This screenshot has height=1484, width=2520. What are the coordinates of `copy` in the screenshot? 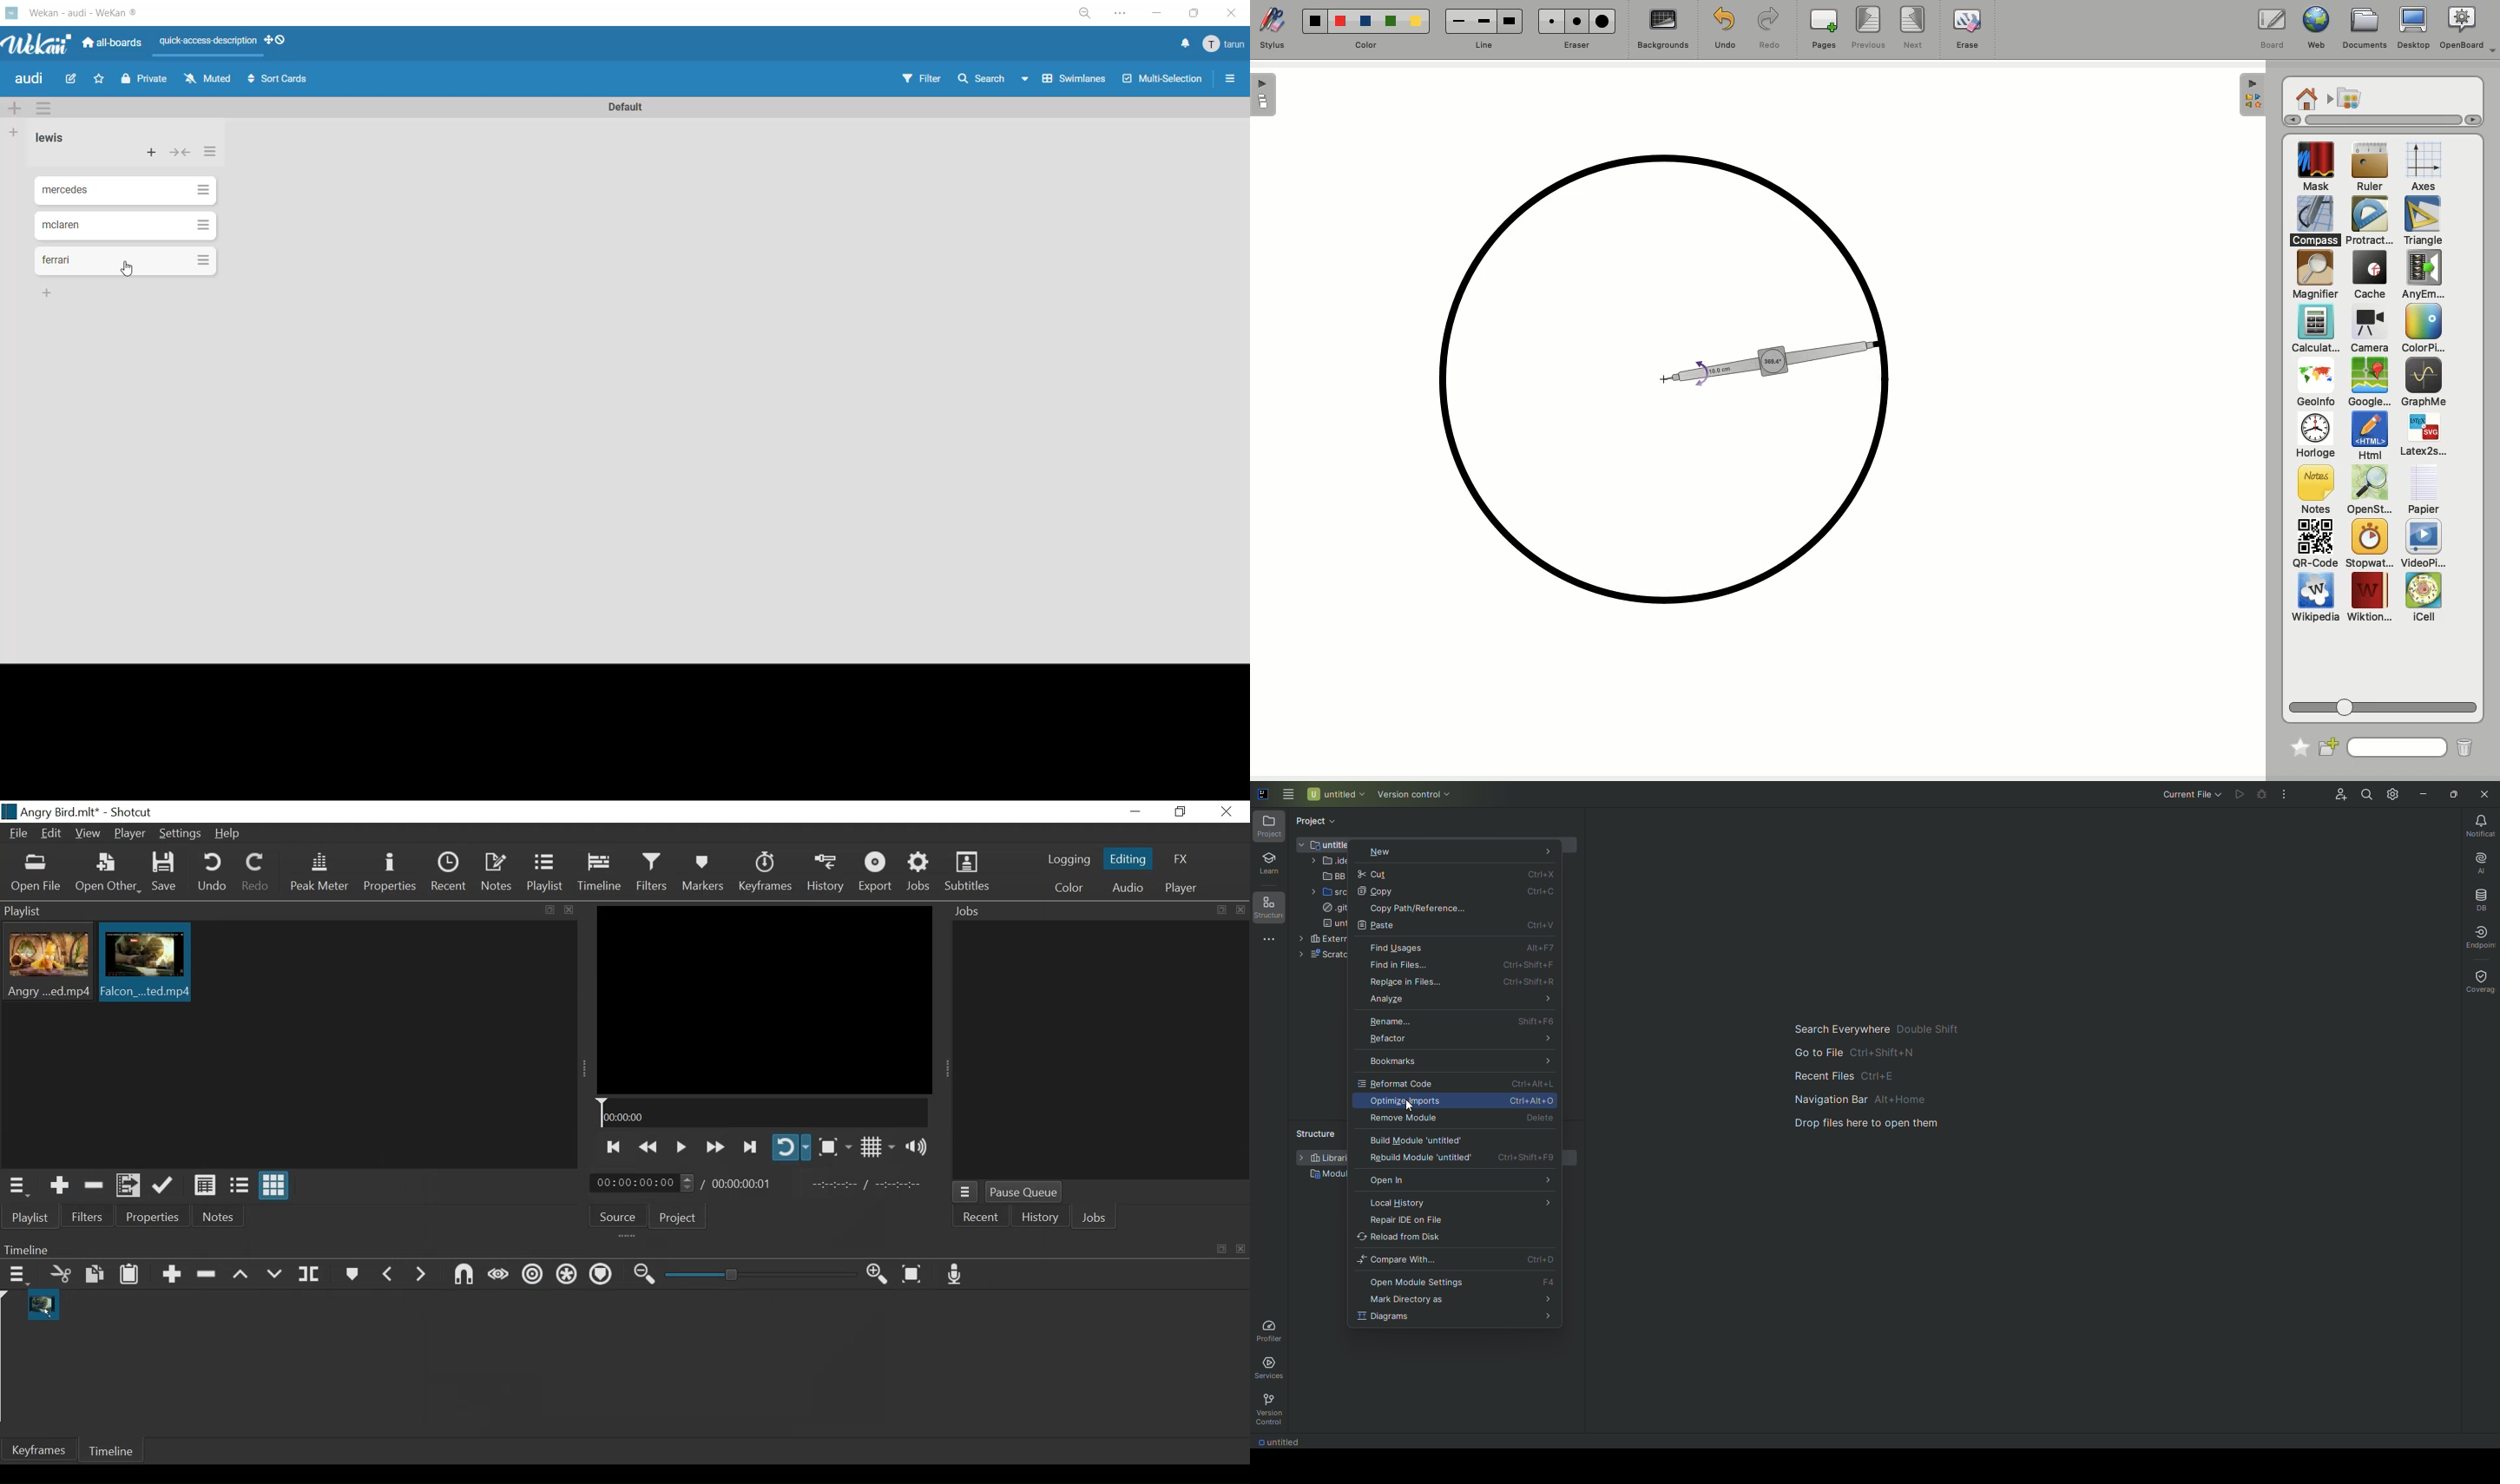 It's located at (551, 911).